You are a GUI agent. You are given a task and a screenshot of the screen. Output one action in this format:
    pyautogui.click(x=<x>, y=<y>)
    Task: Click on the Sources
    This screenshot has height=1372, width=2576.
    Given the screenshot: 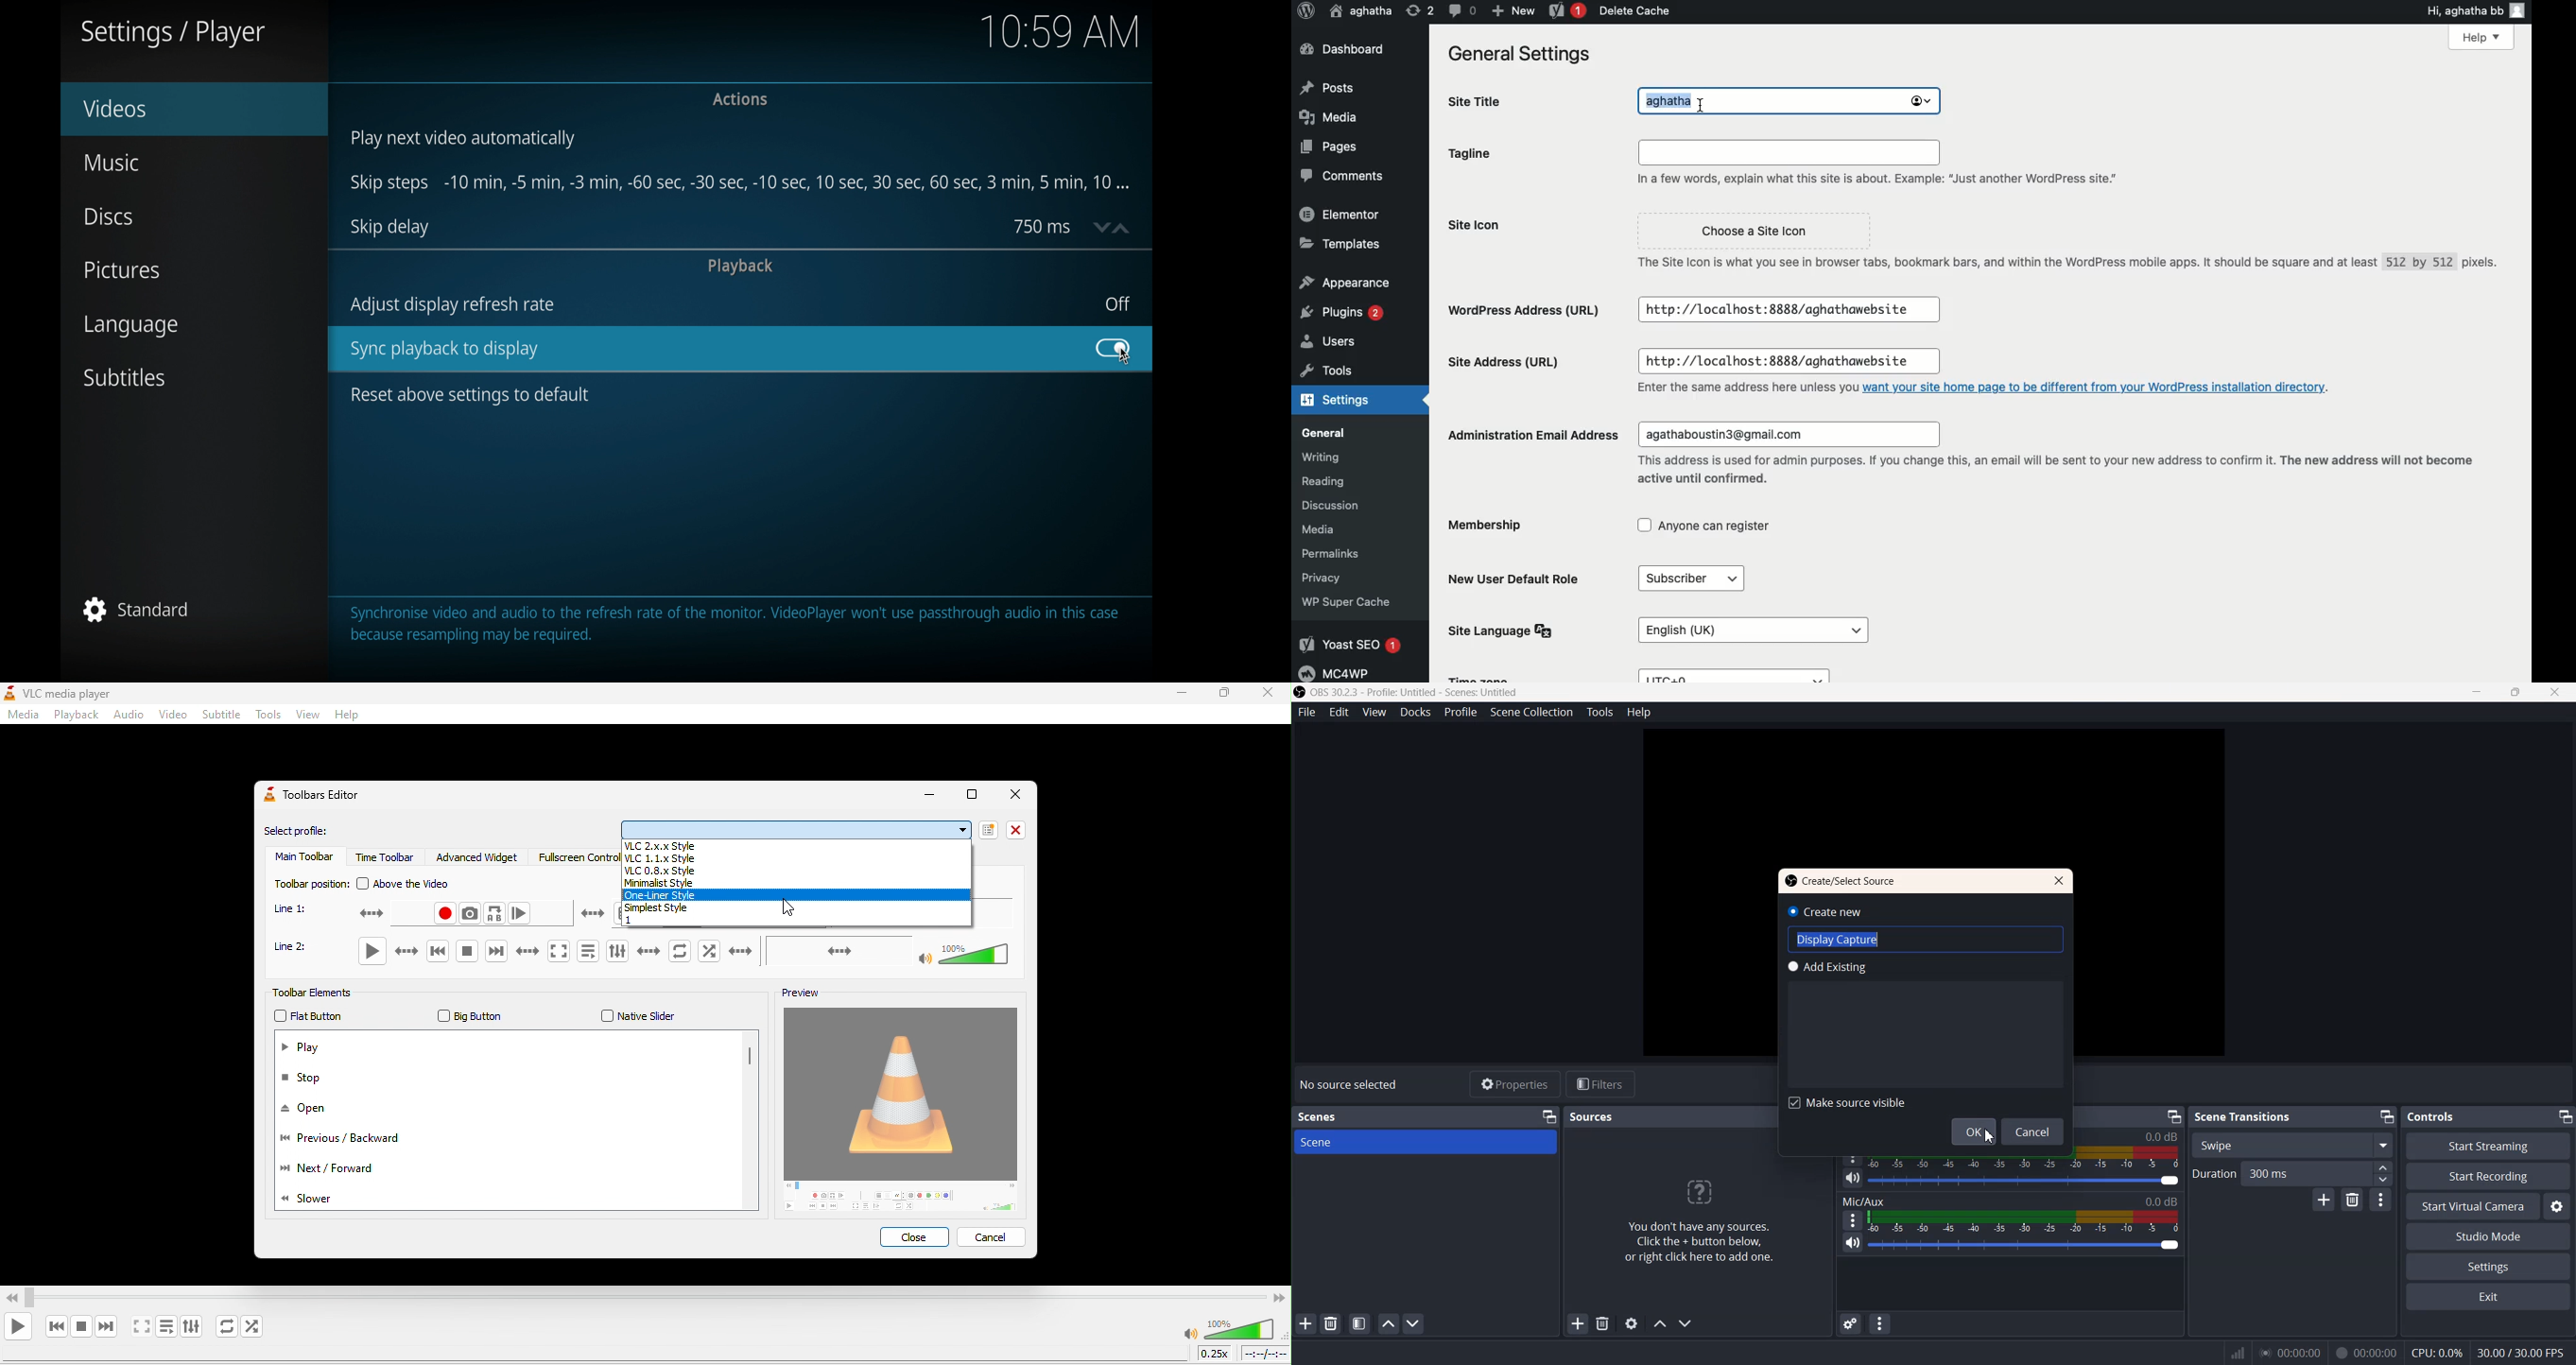 What is the action you would take?
    pyautogui.click(x=1593, y=1116)
    